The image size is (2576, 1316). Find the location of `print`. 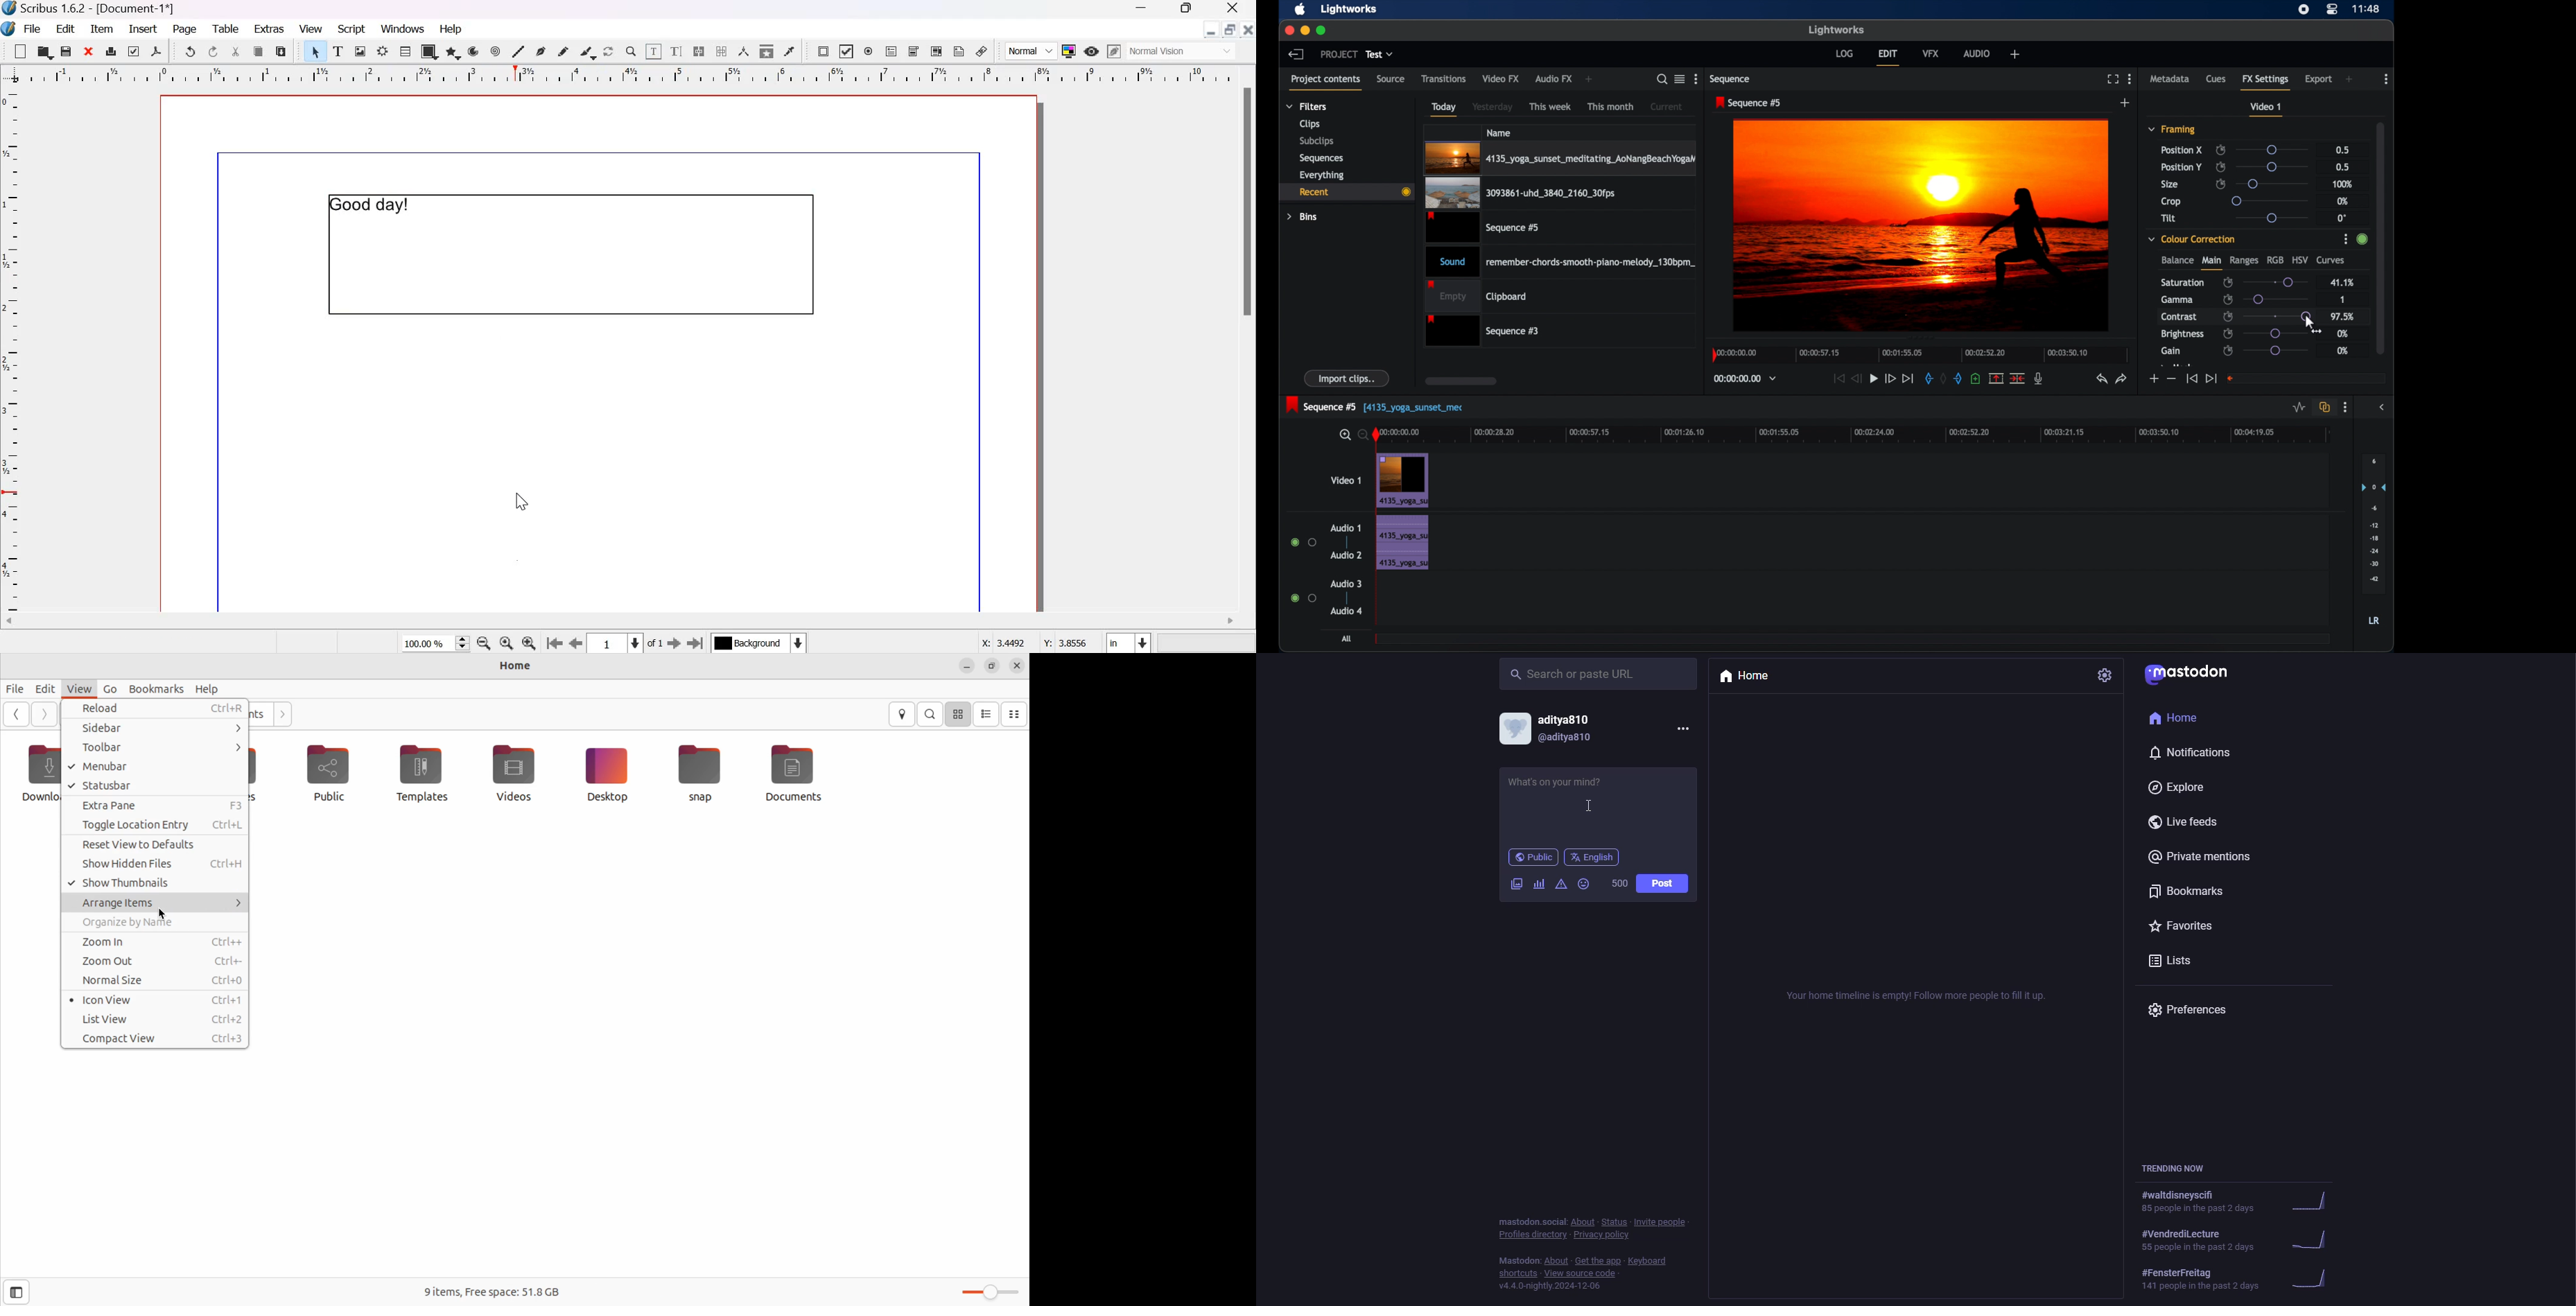

print is located at coordinates (111, 50).